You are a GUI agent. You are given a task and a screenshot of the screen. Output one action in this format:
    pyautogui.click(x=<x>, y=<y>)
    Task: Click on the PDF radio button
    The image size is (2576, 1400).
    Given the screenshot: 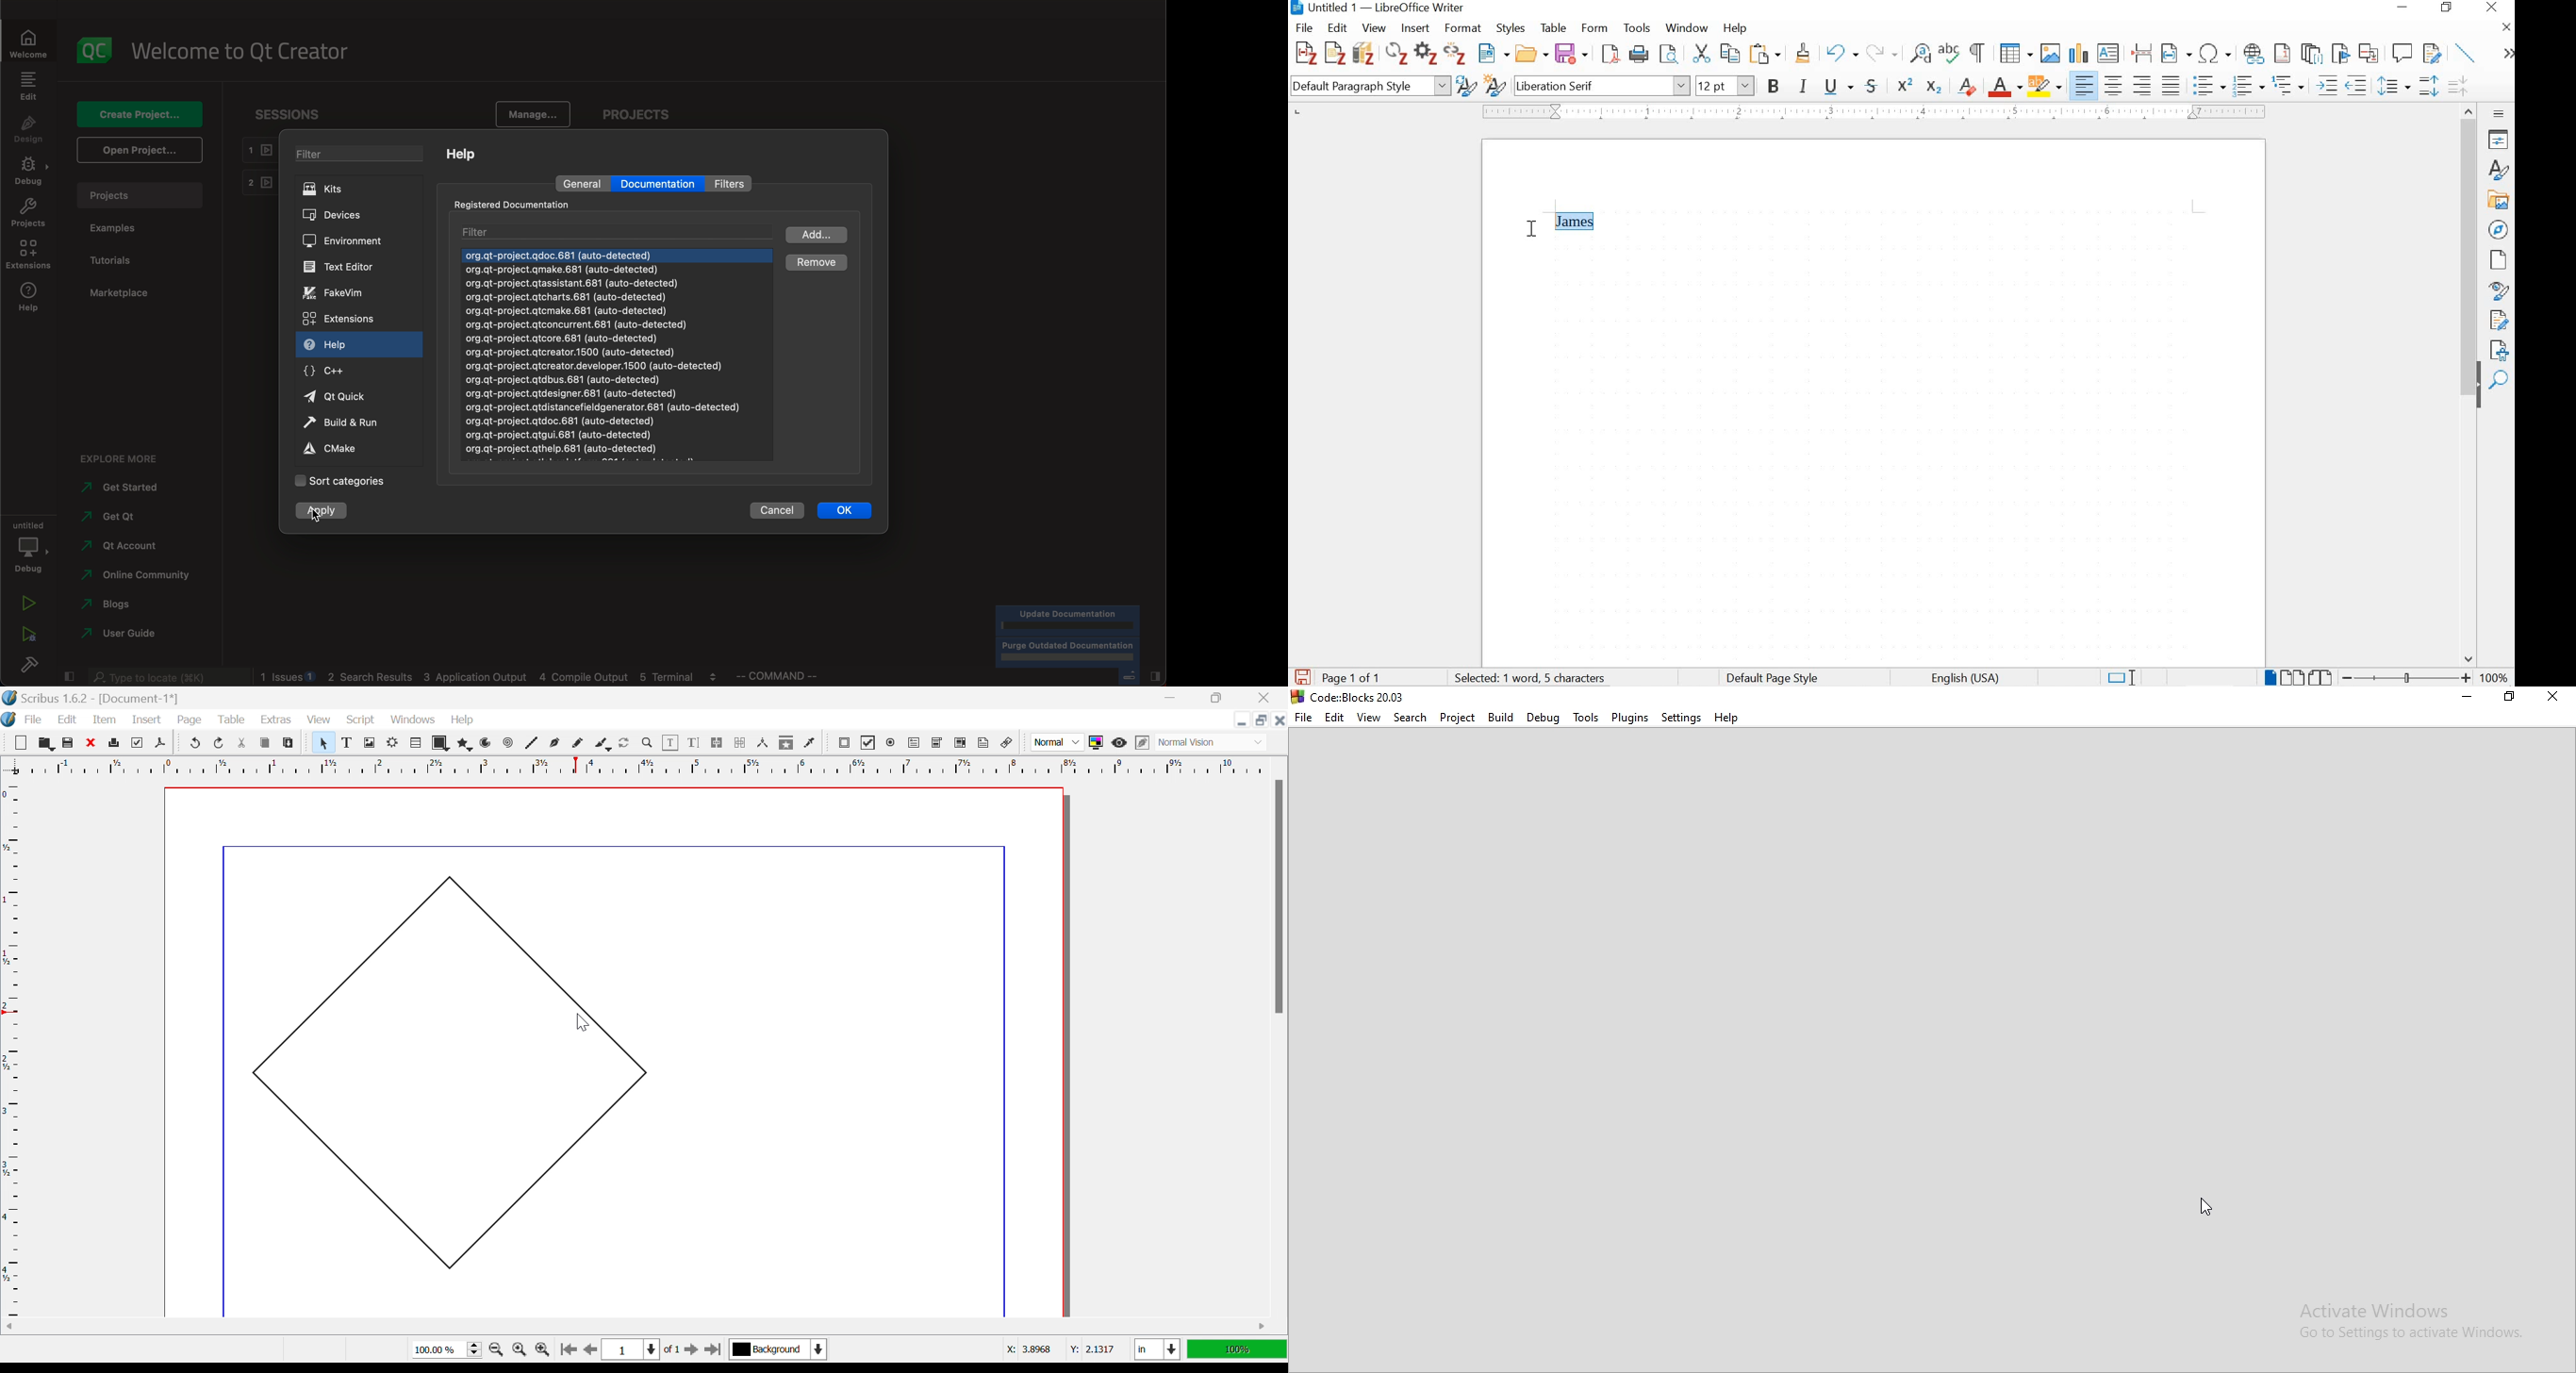 What is the action you would take?
    pyautogui.click(x=893, y=741)
    